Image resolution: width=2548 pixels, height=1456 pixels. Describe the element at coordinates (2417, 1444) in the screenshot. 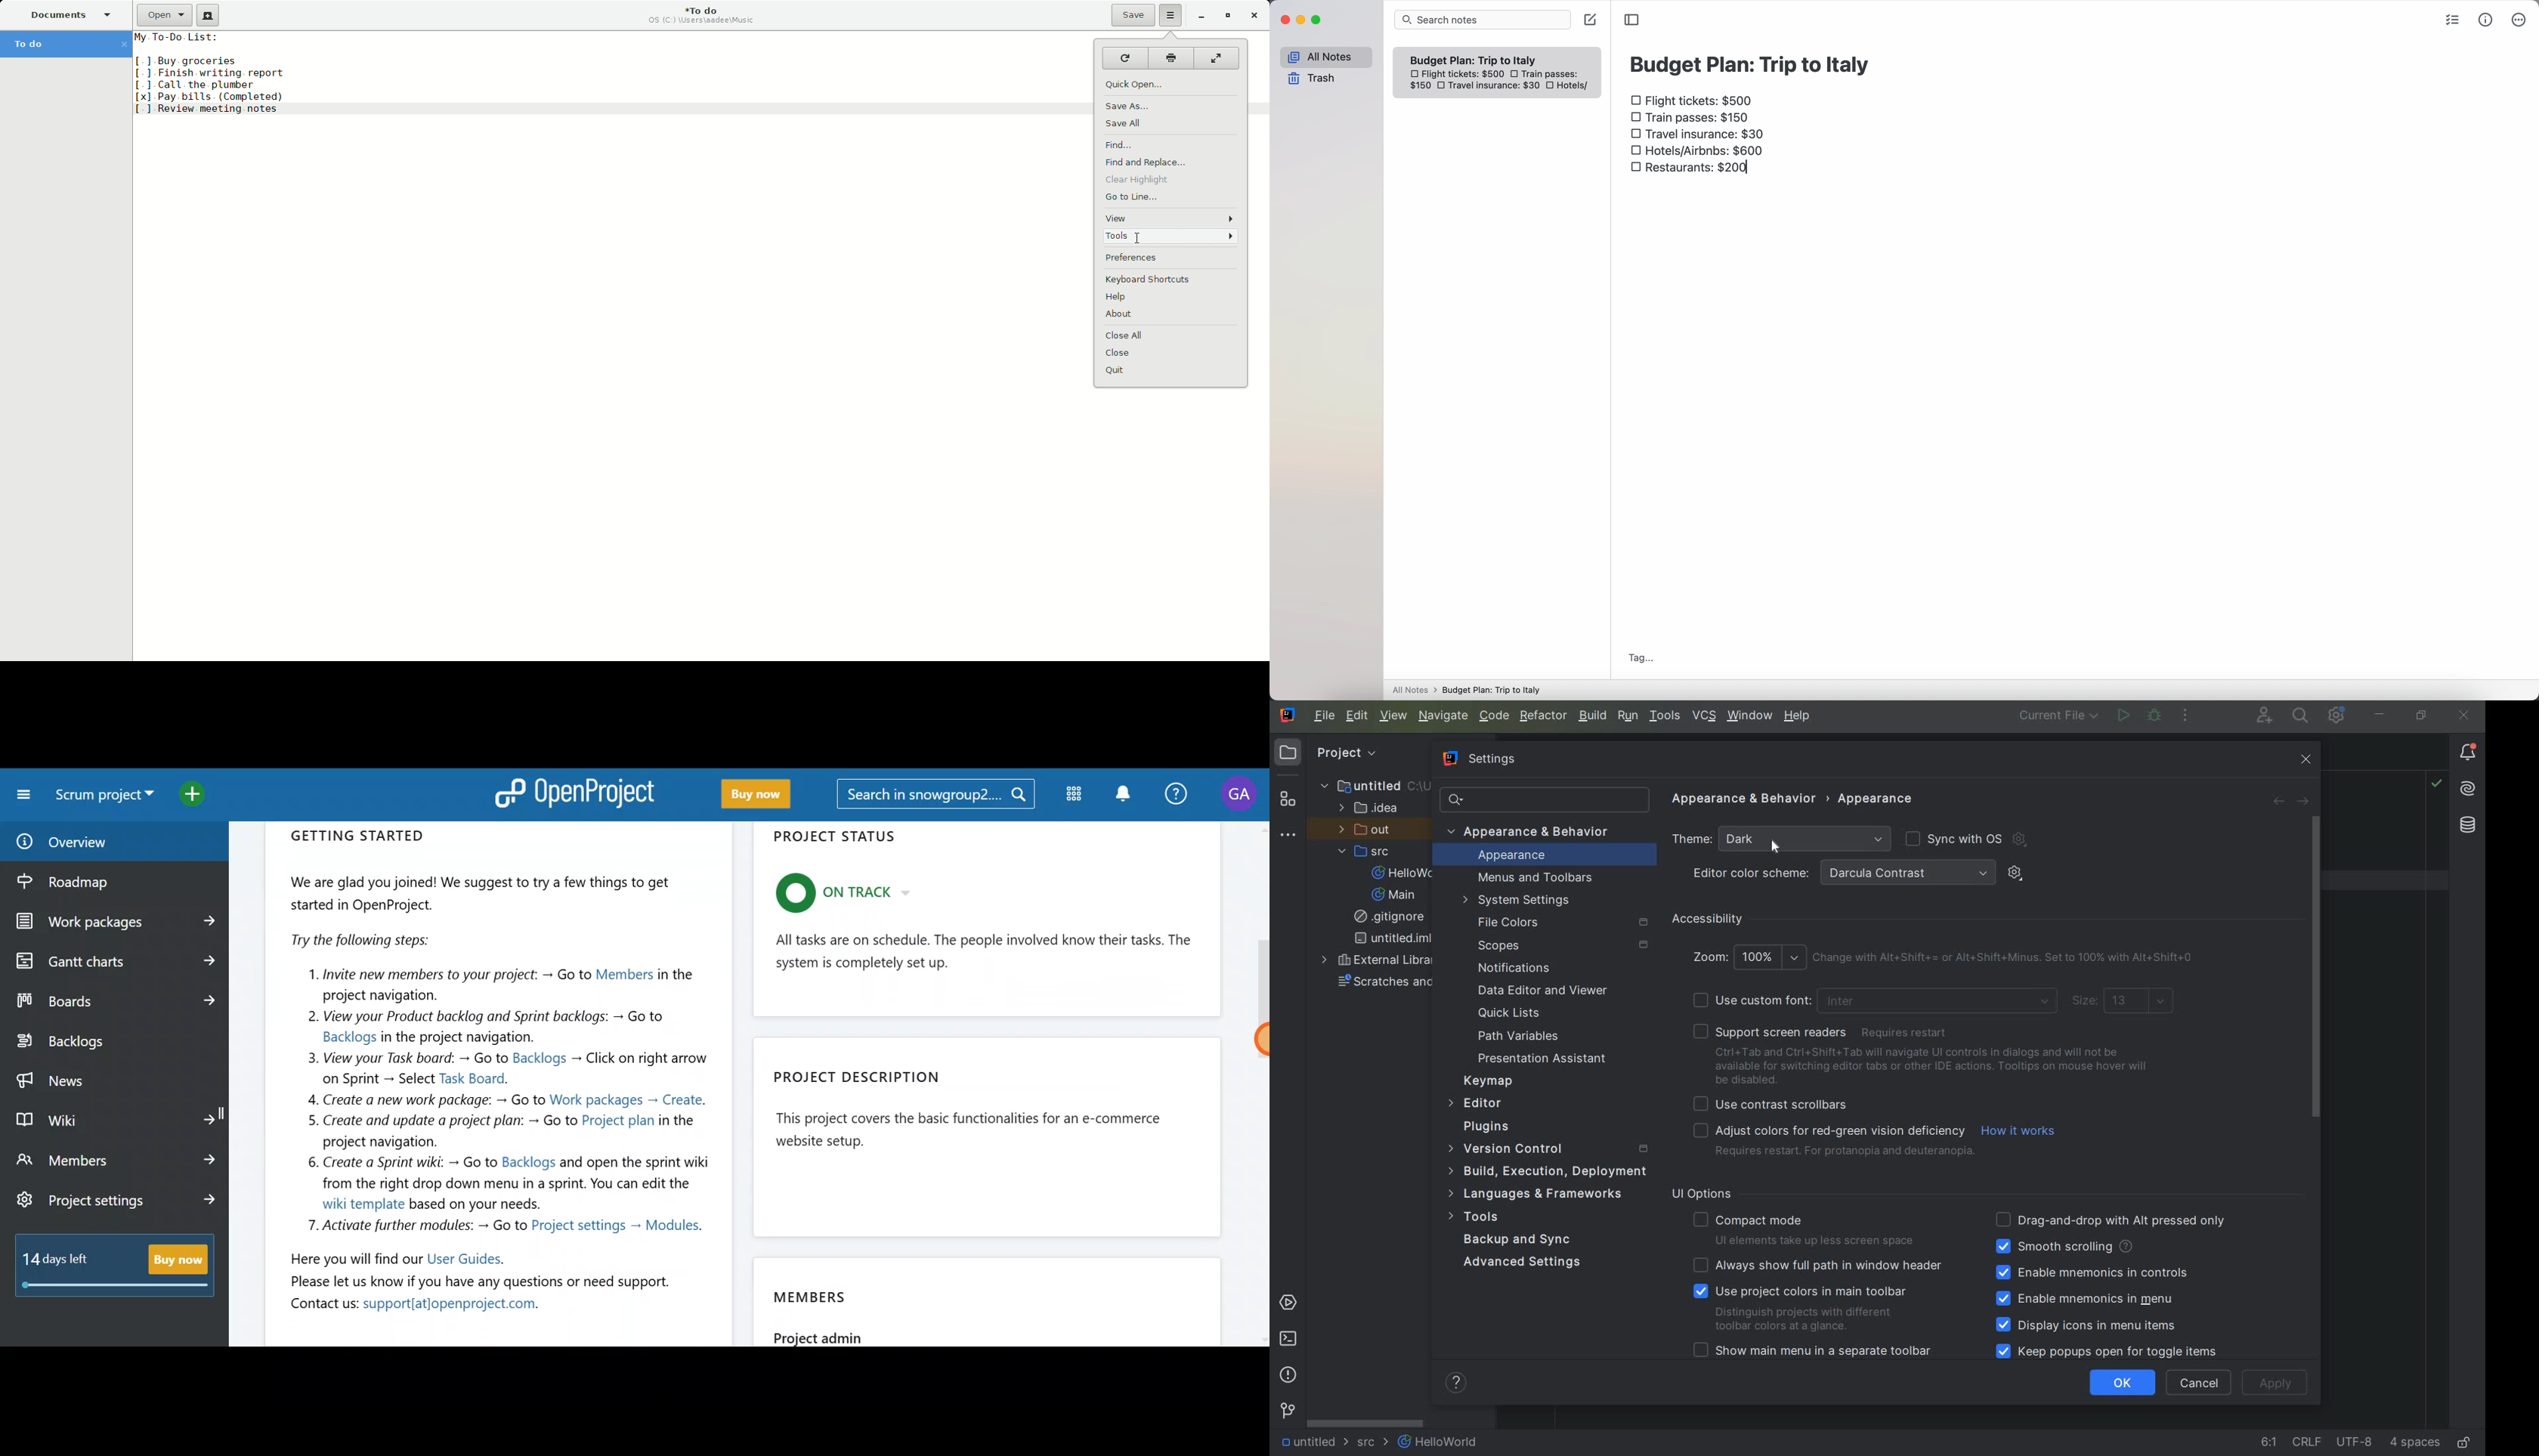

I see `4spaces(indent)` at that location.